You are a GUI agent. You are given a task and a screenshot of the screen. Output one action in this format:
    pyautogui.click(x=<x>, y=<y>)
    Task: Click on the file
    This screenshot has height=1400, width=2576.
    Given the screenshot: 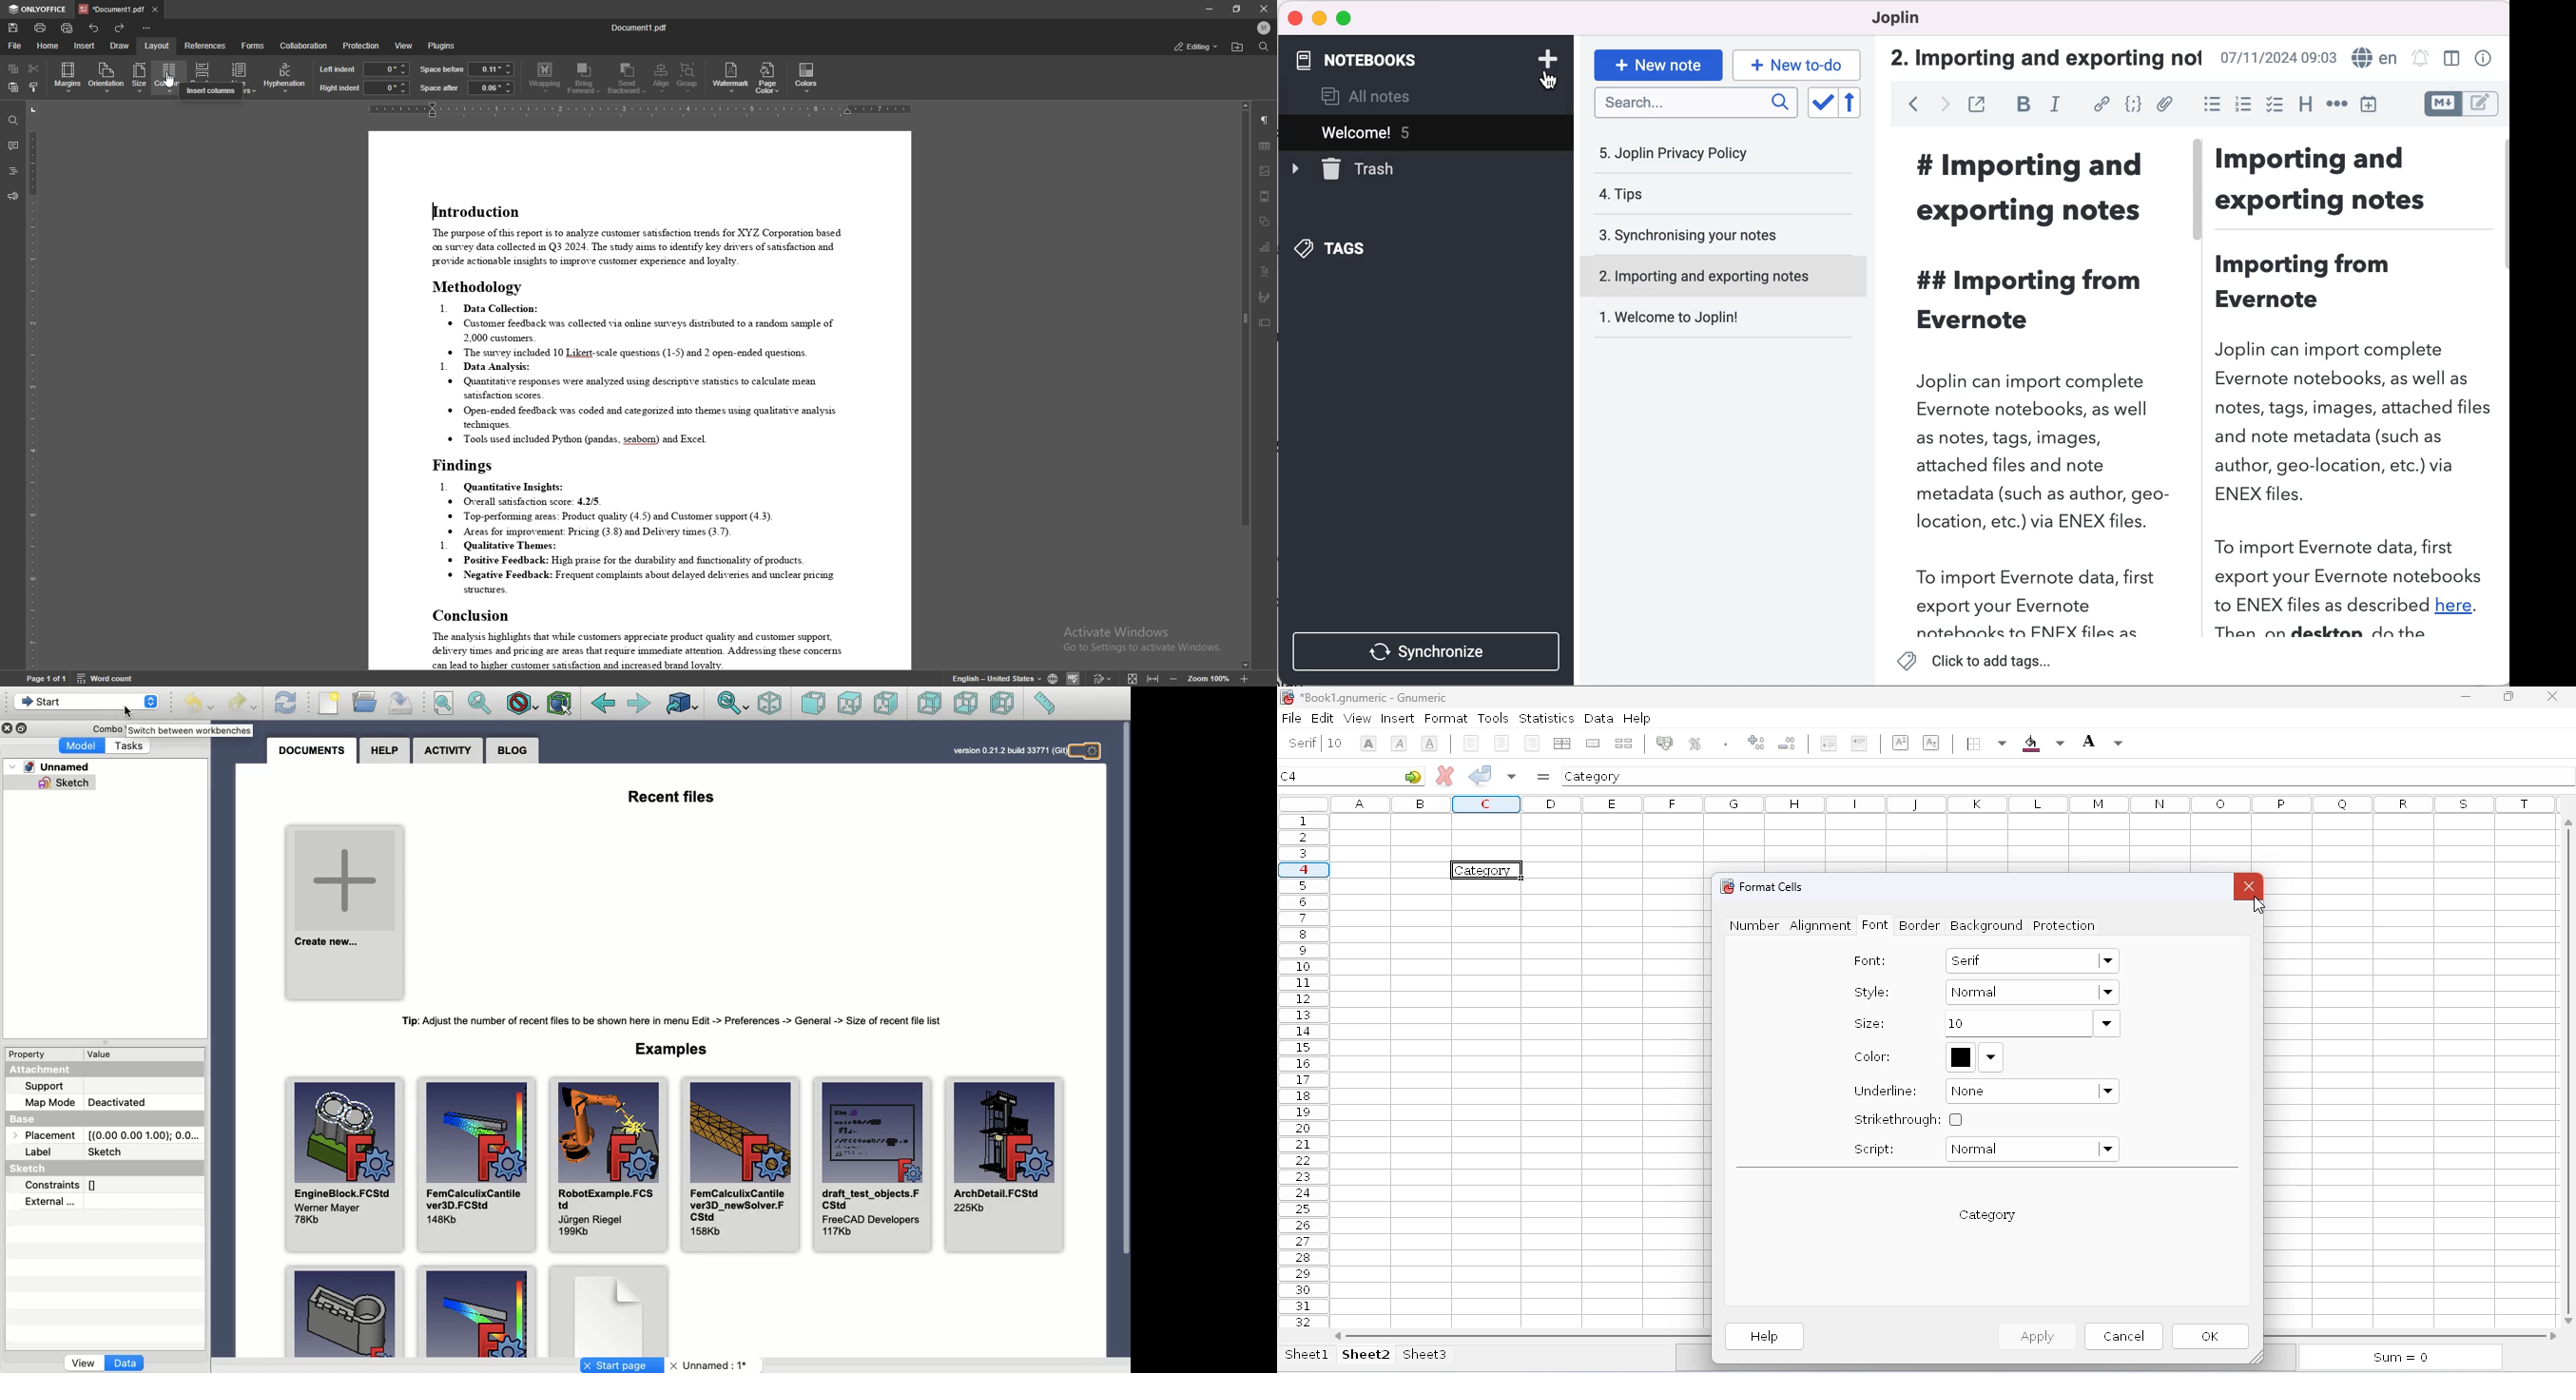 What is the action you would take?
    pyautogui.click(x=17, y=46)
    